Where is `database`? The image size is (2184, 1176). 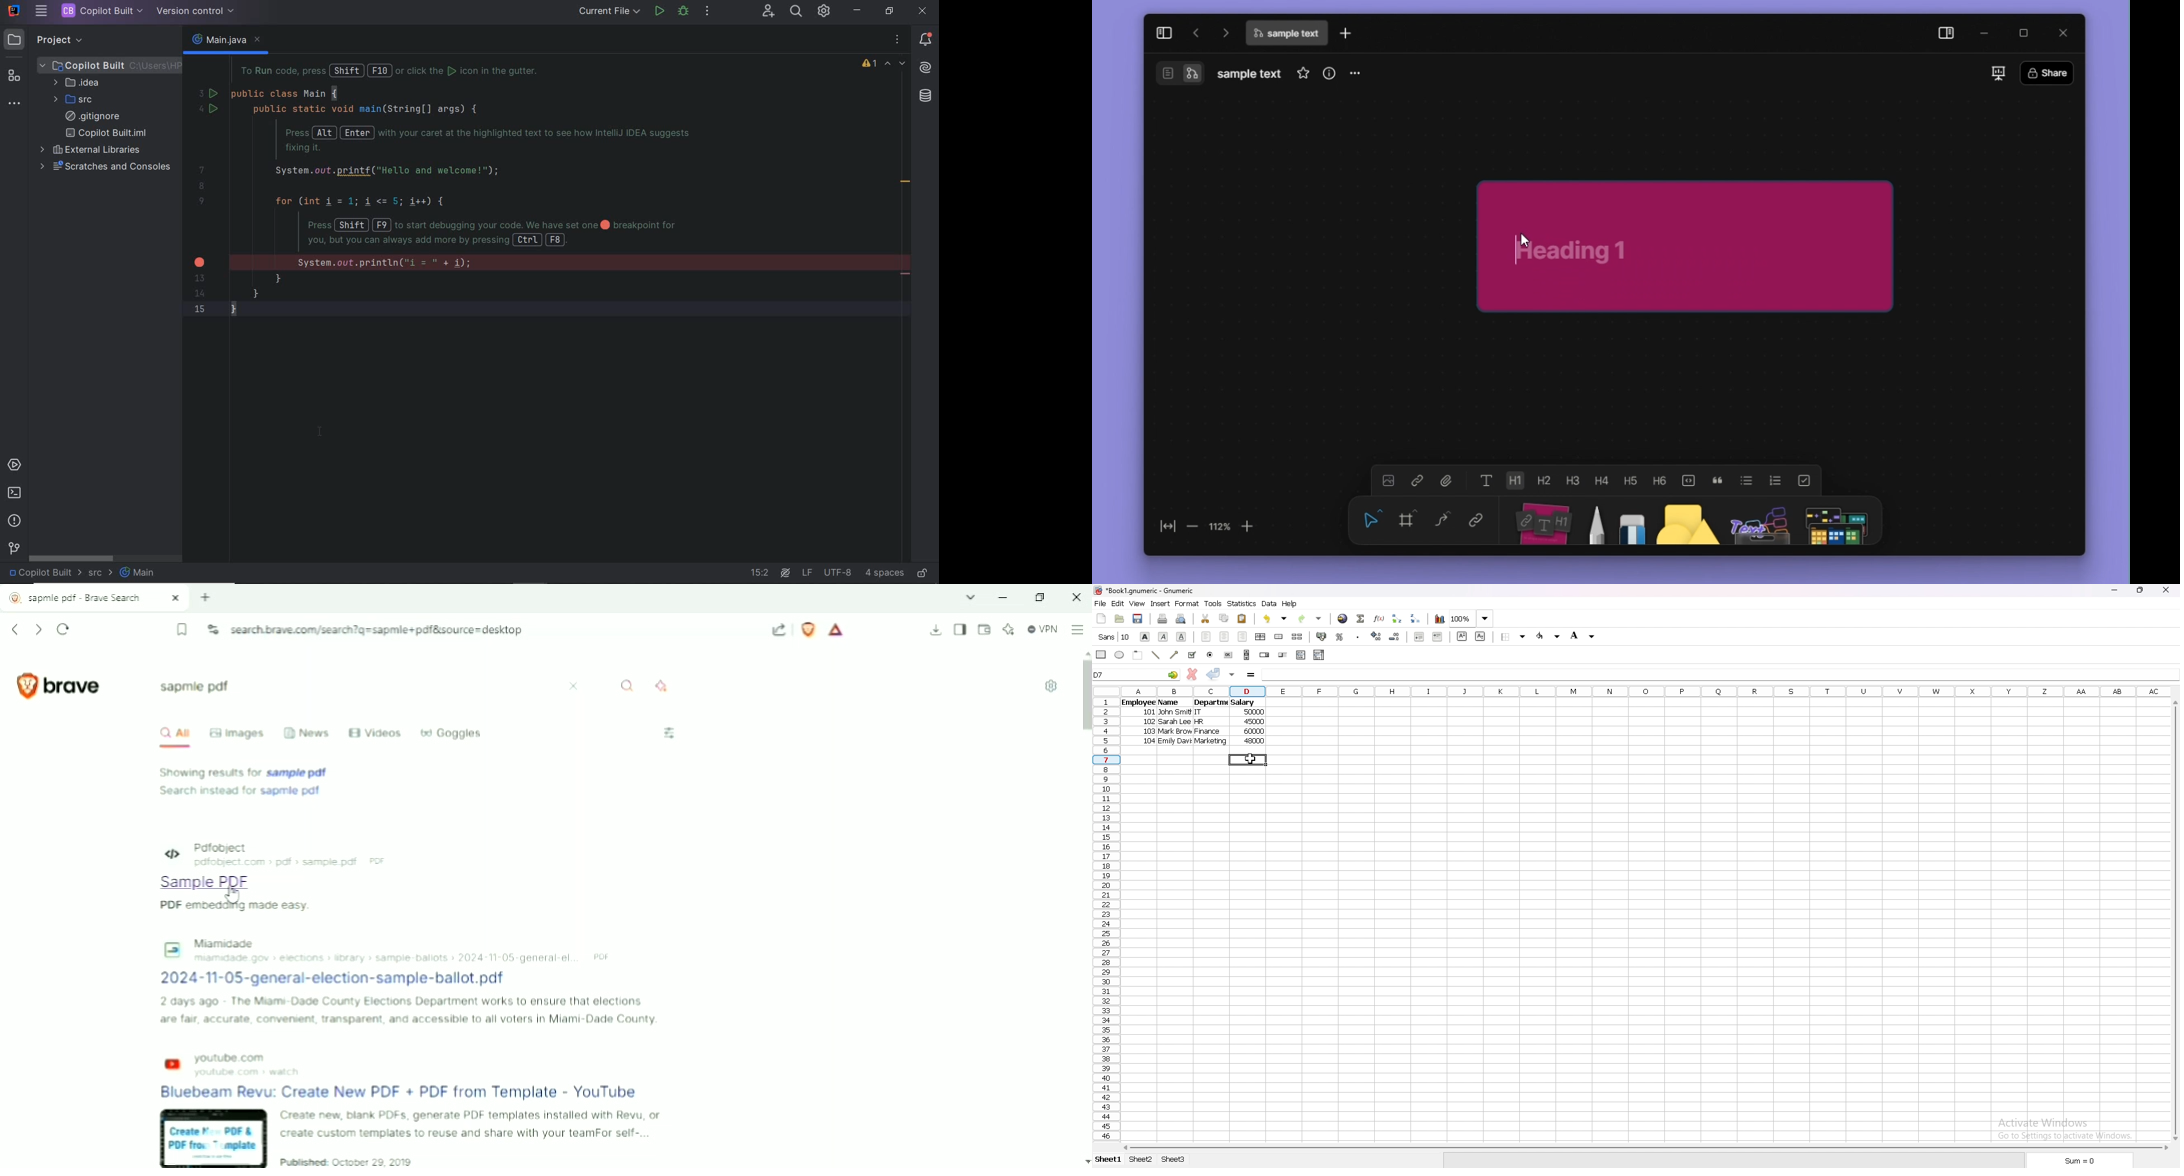 database is located at coordinates (925, 97).